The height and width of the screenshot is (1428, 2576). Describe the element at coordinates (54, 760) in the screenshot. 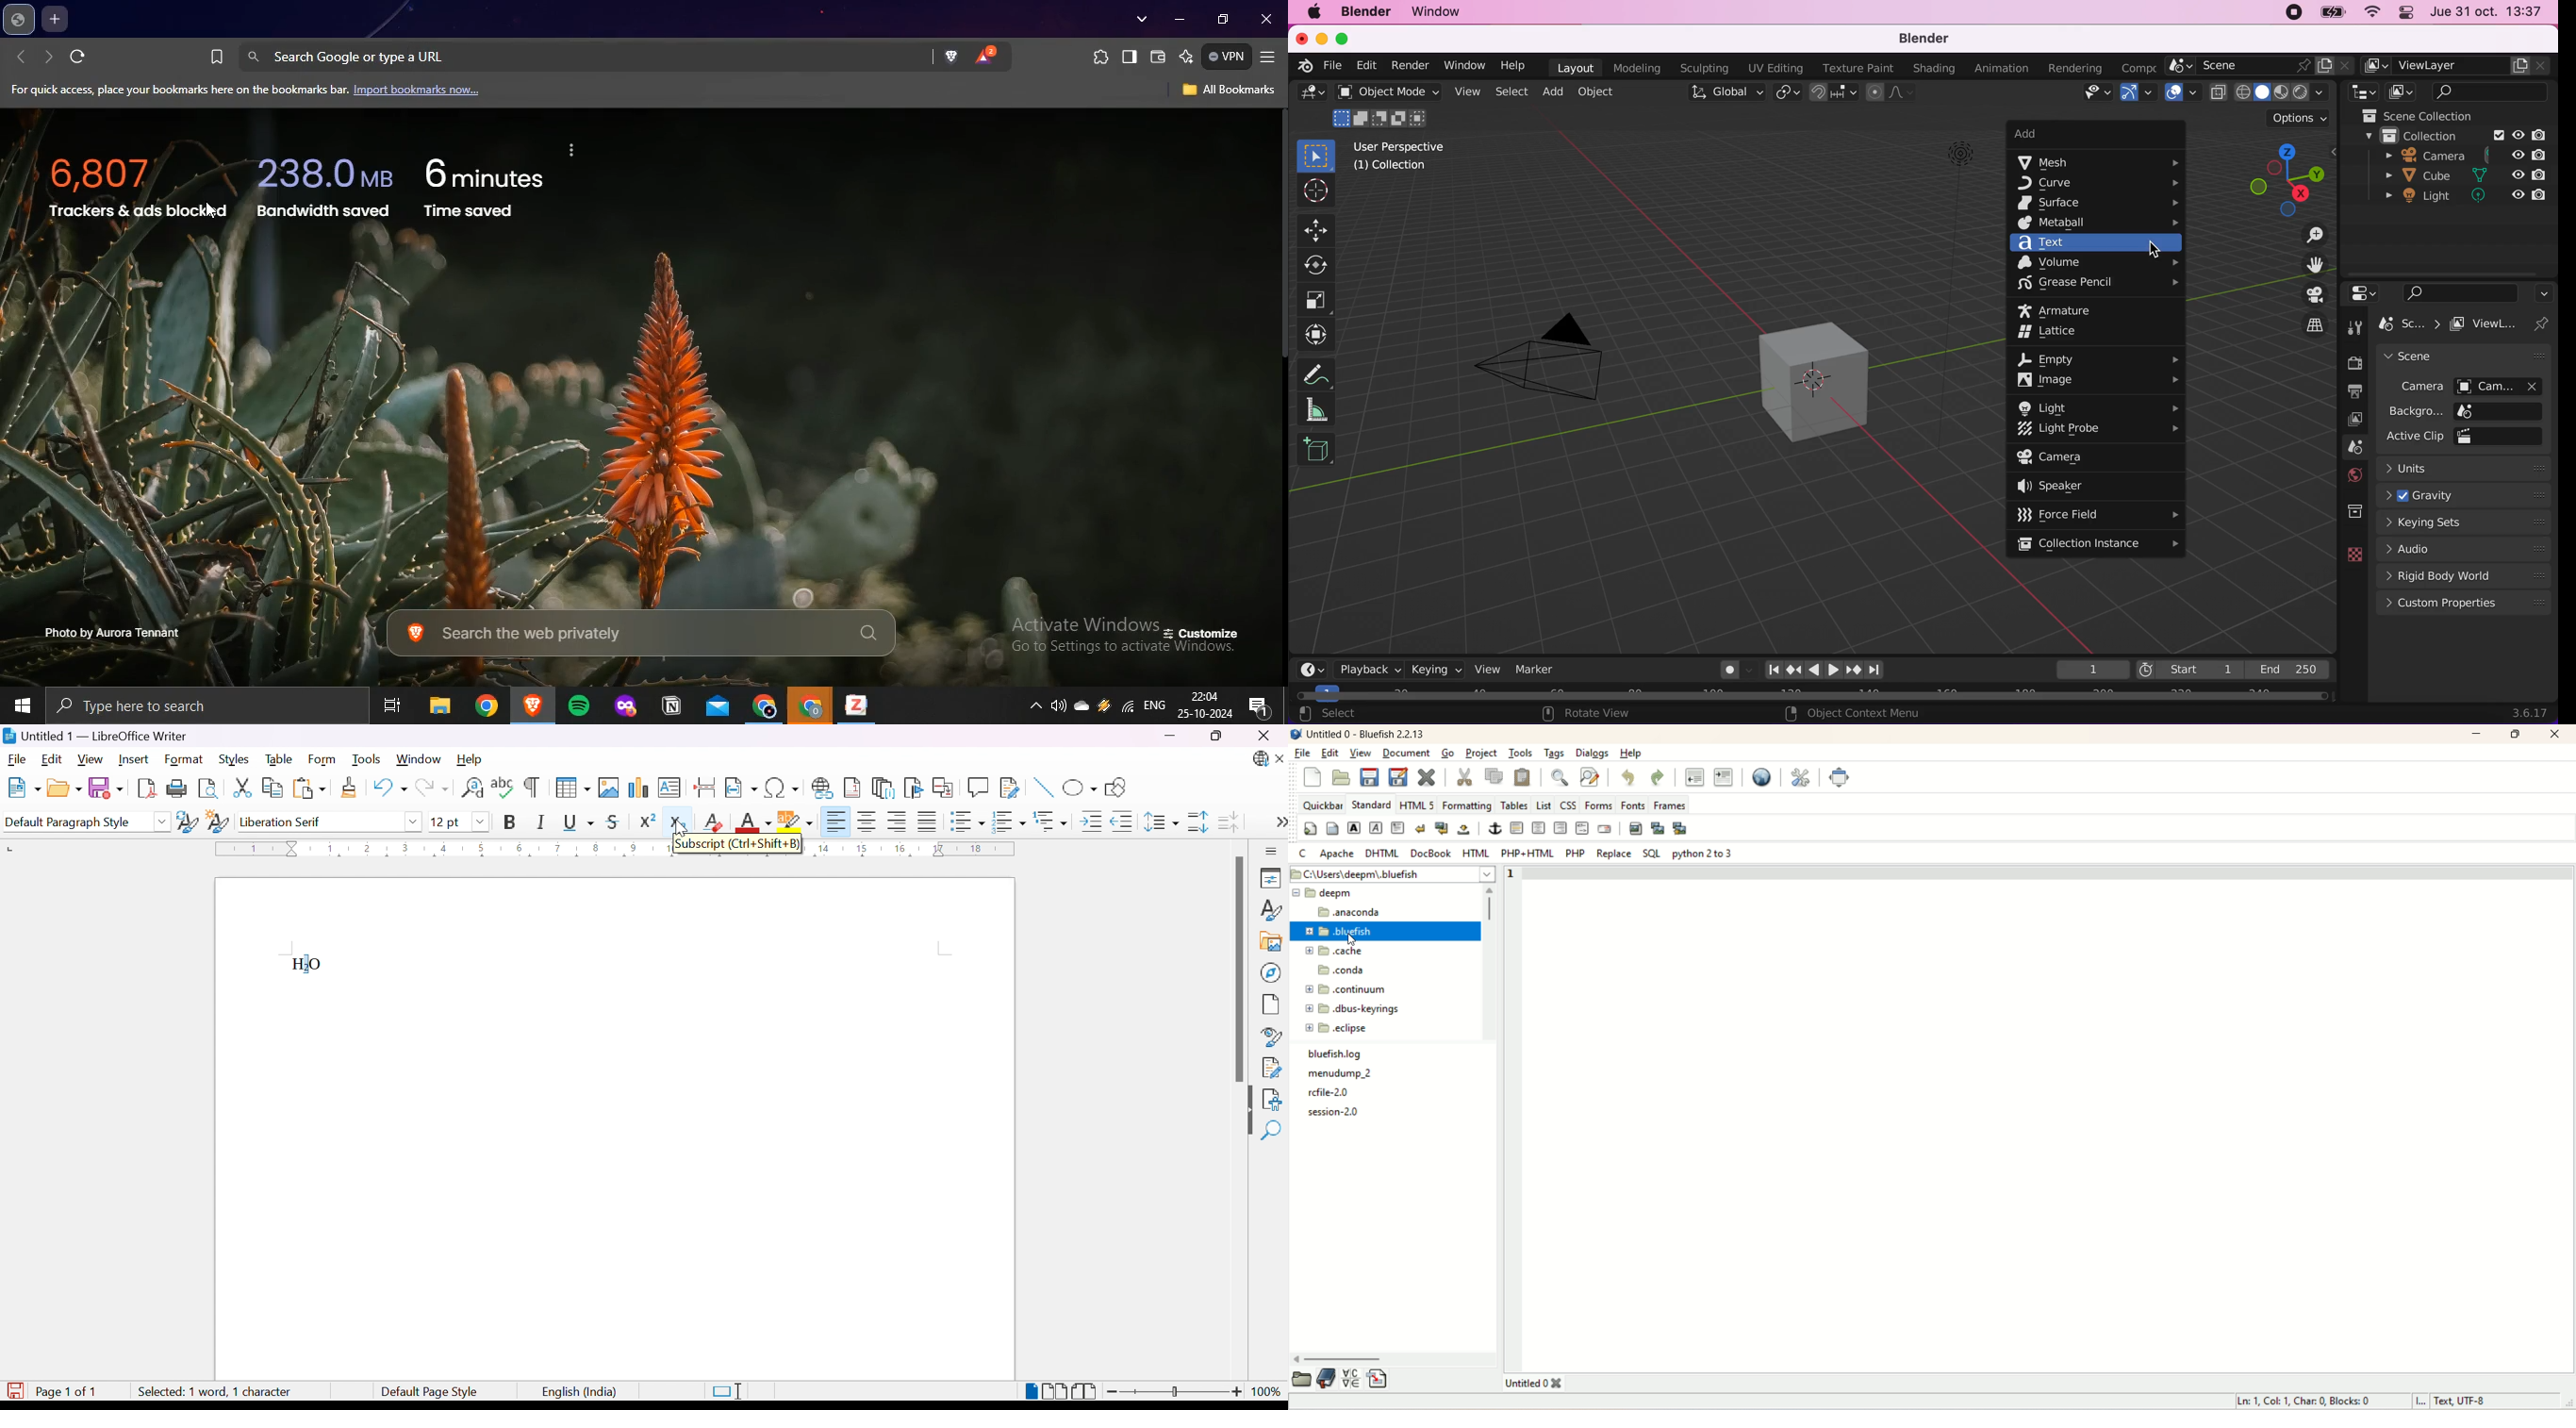

I see `Edit` at that location.